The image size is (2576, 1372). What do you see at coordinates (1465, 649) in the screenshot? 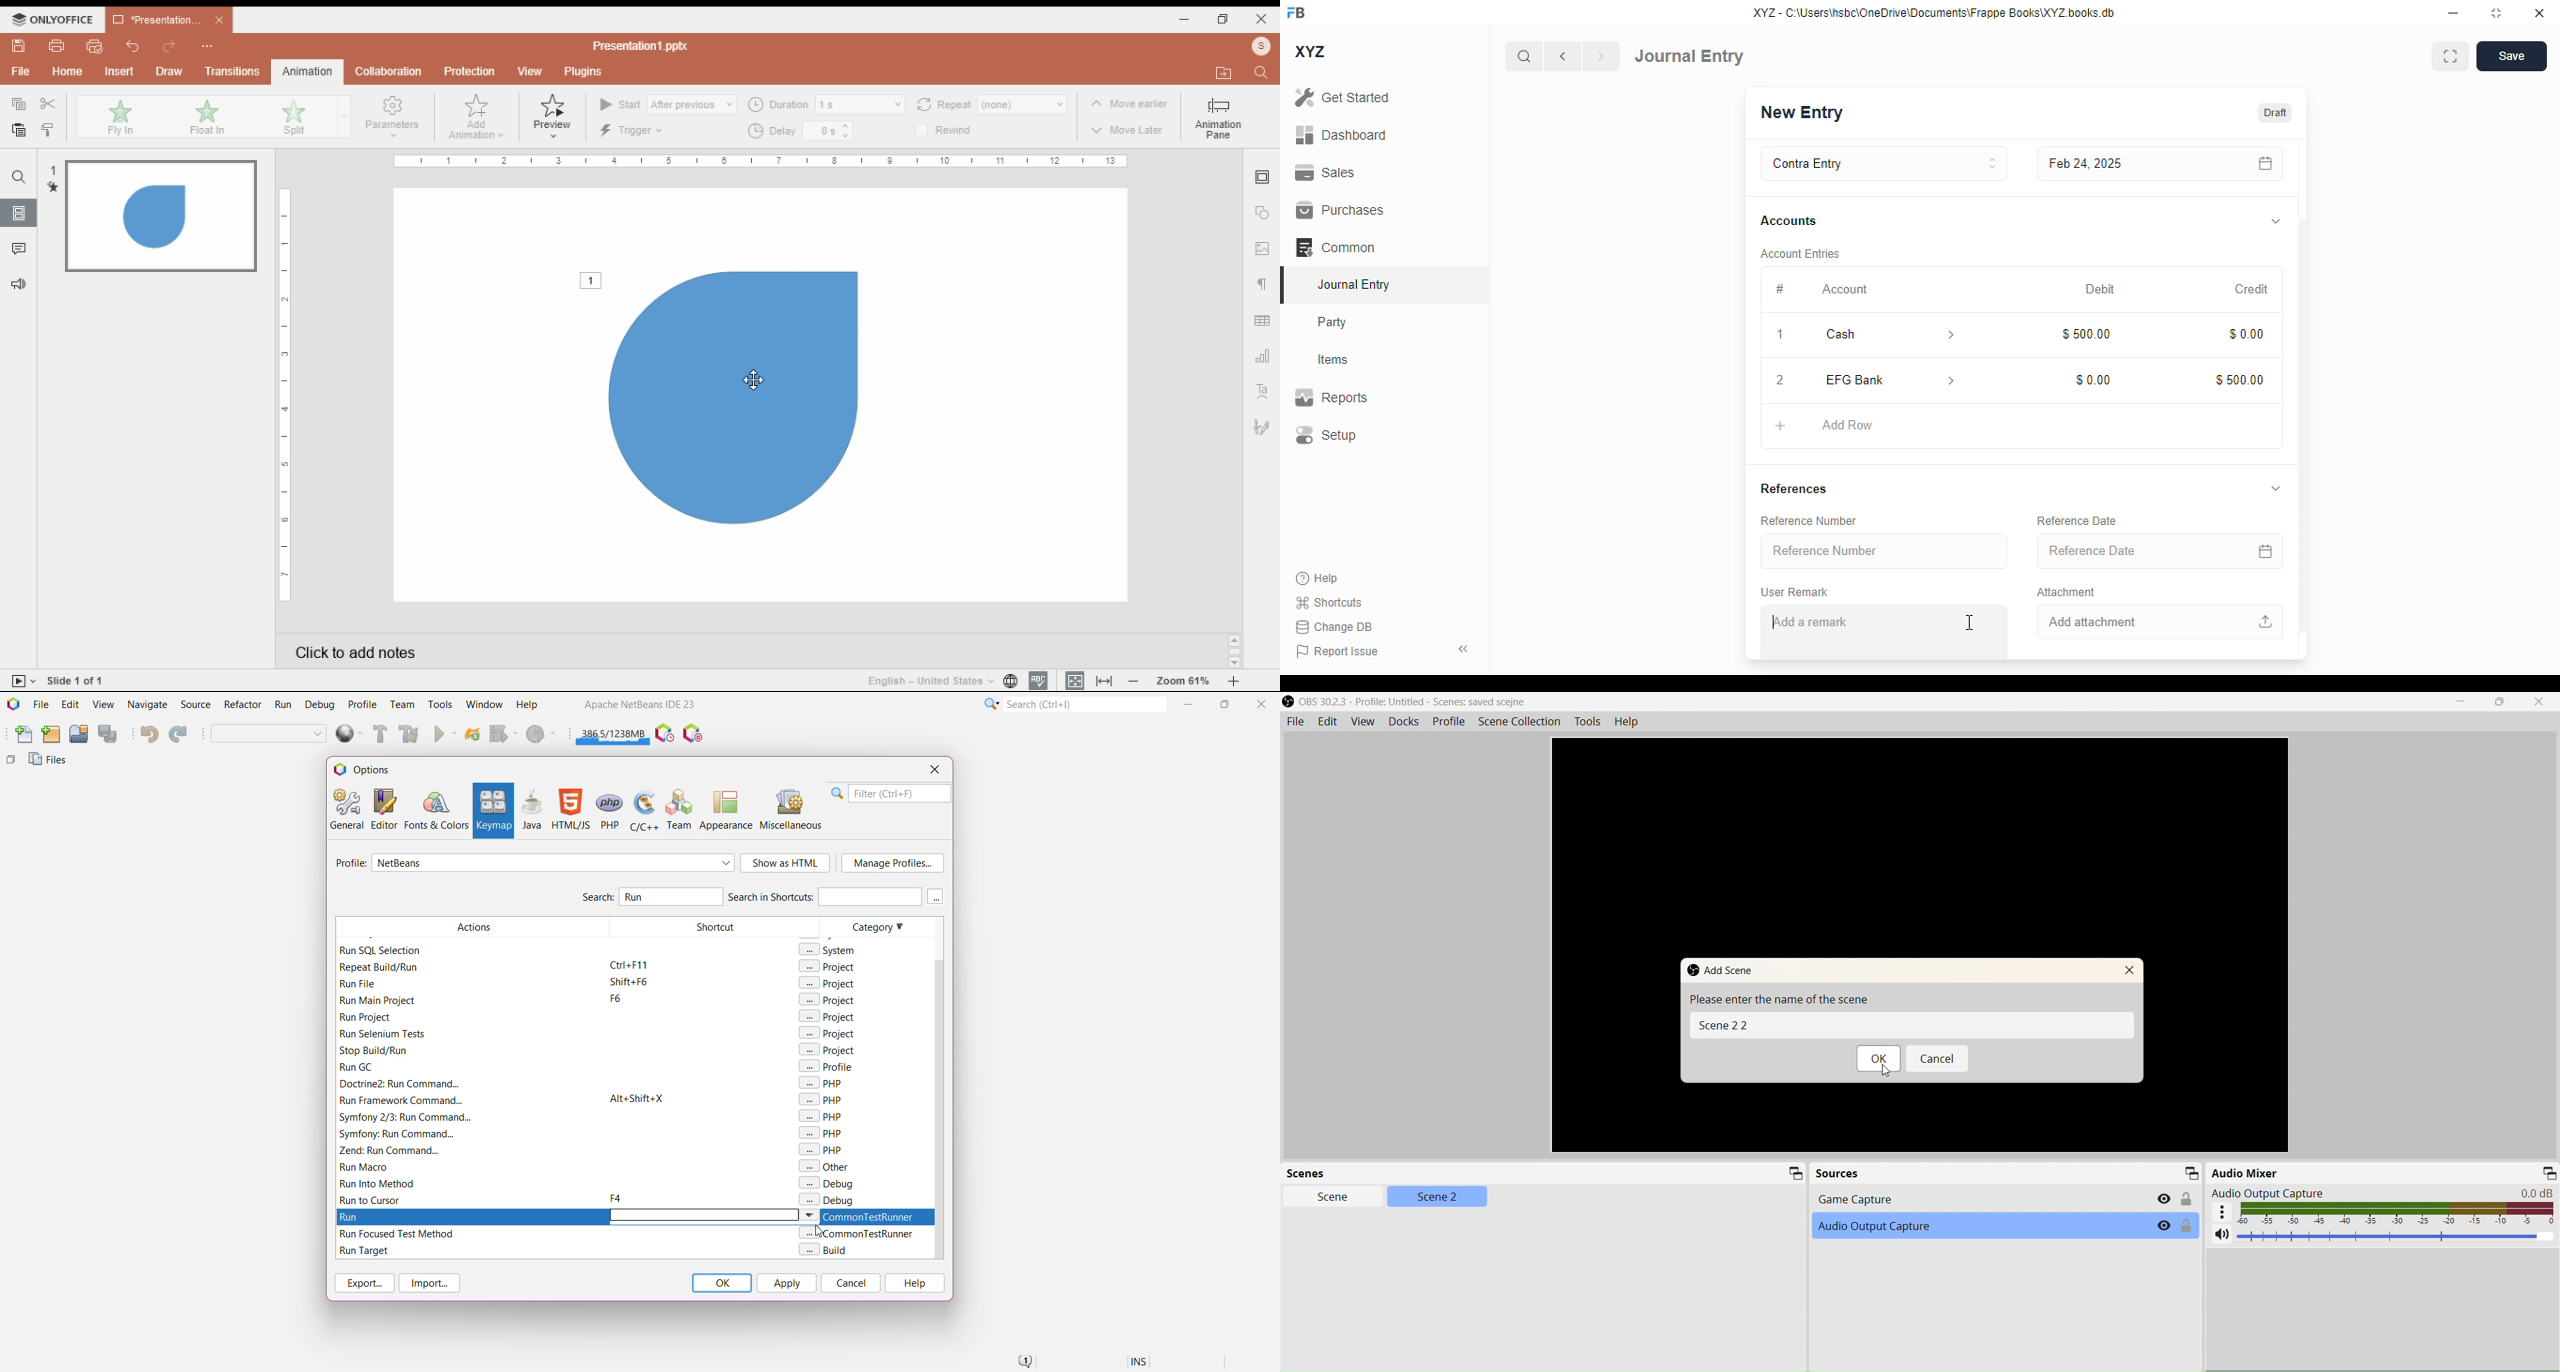
I see `toggle sidebar` at bounding box center [1465, 649].